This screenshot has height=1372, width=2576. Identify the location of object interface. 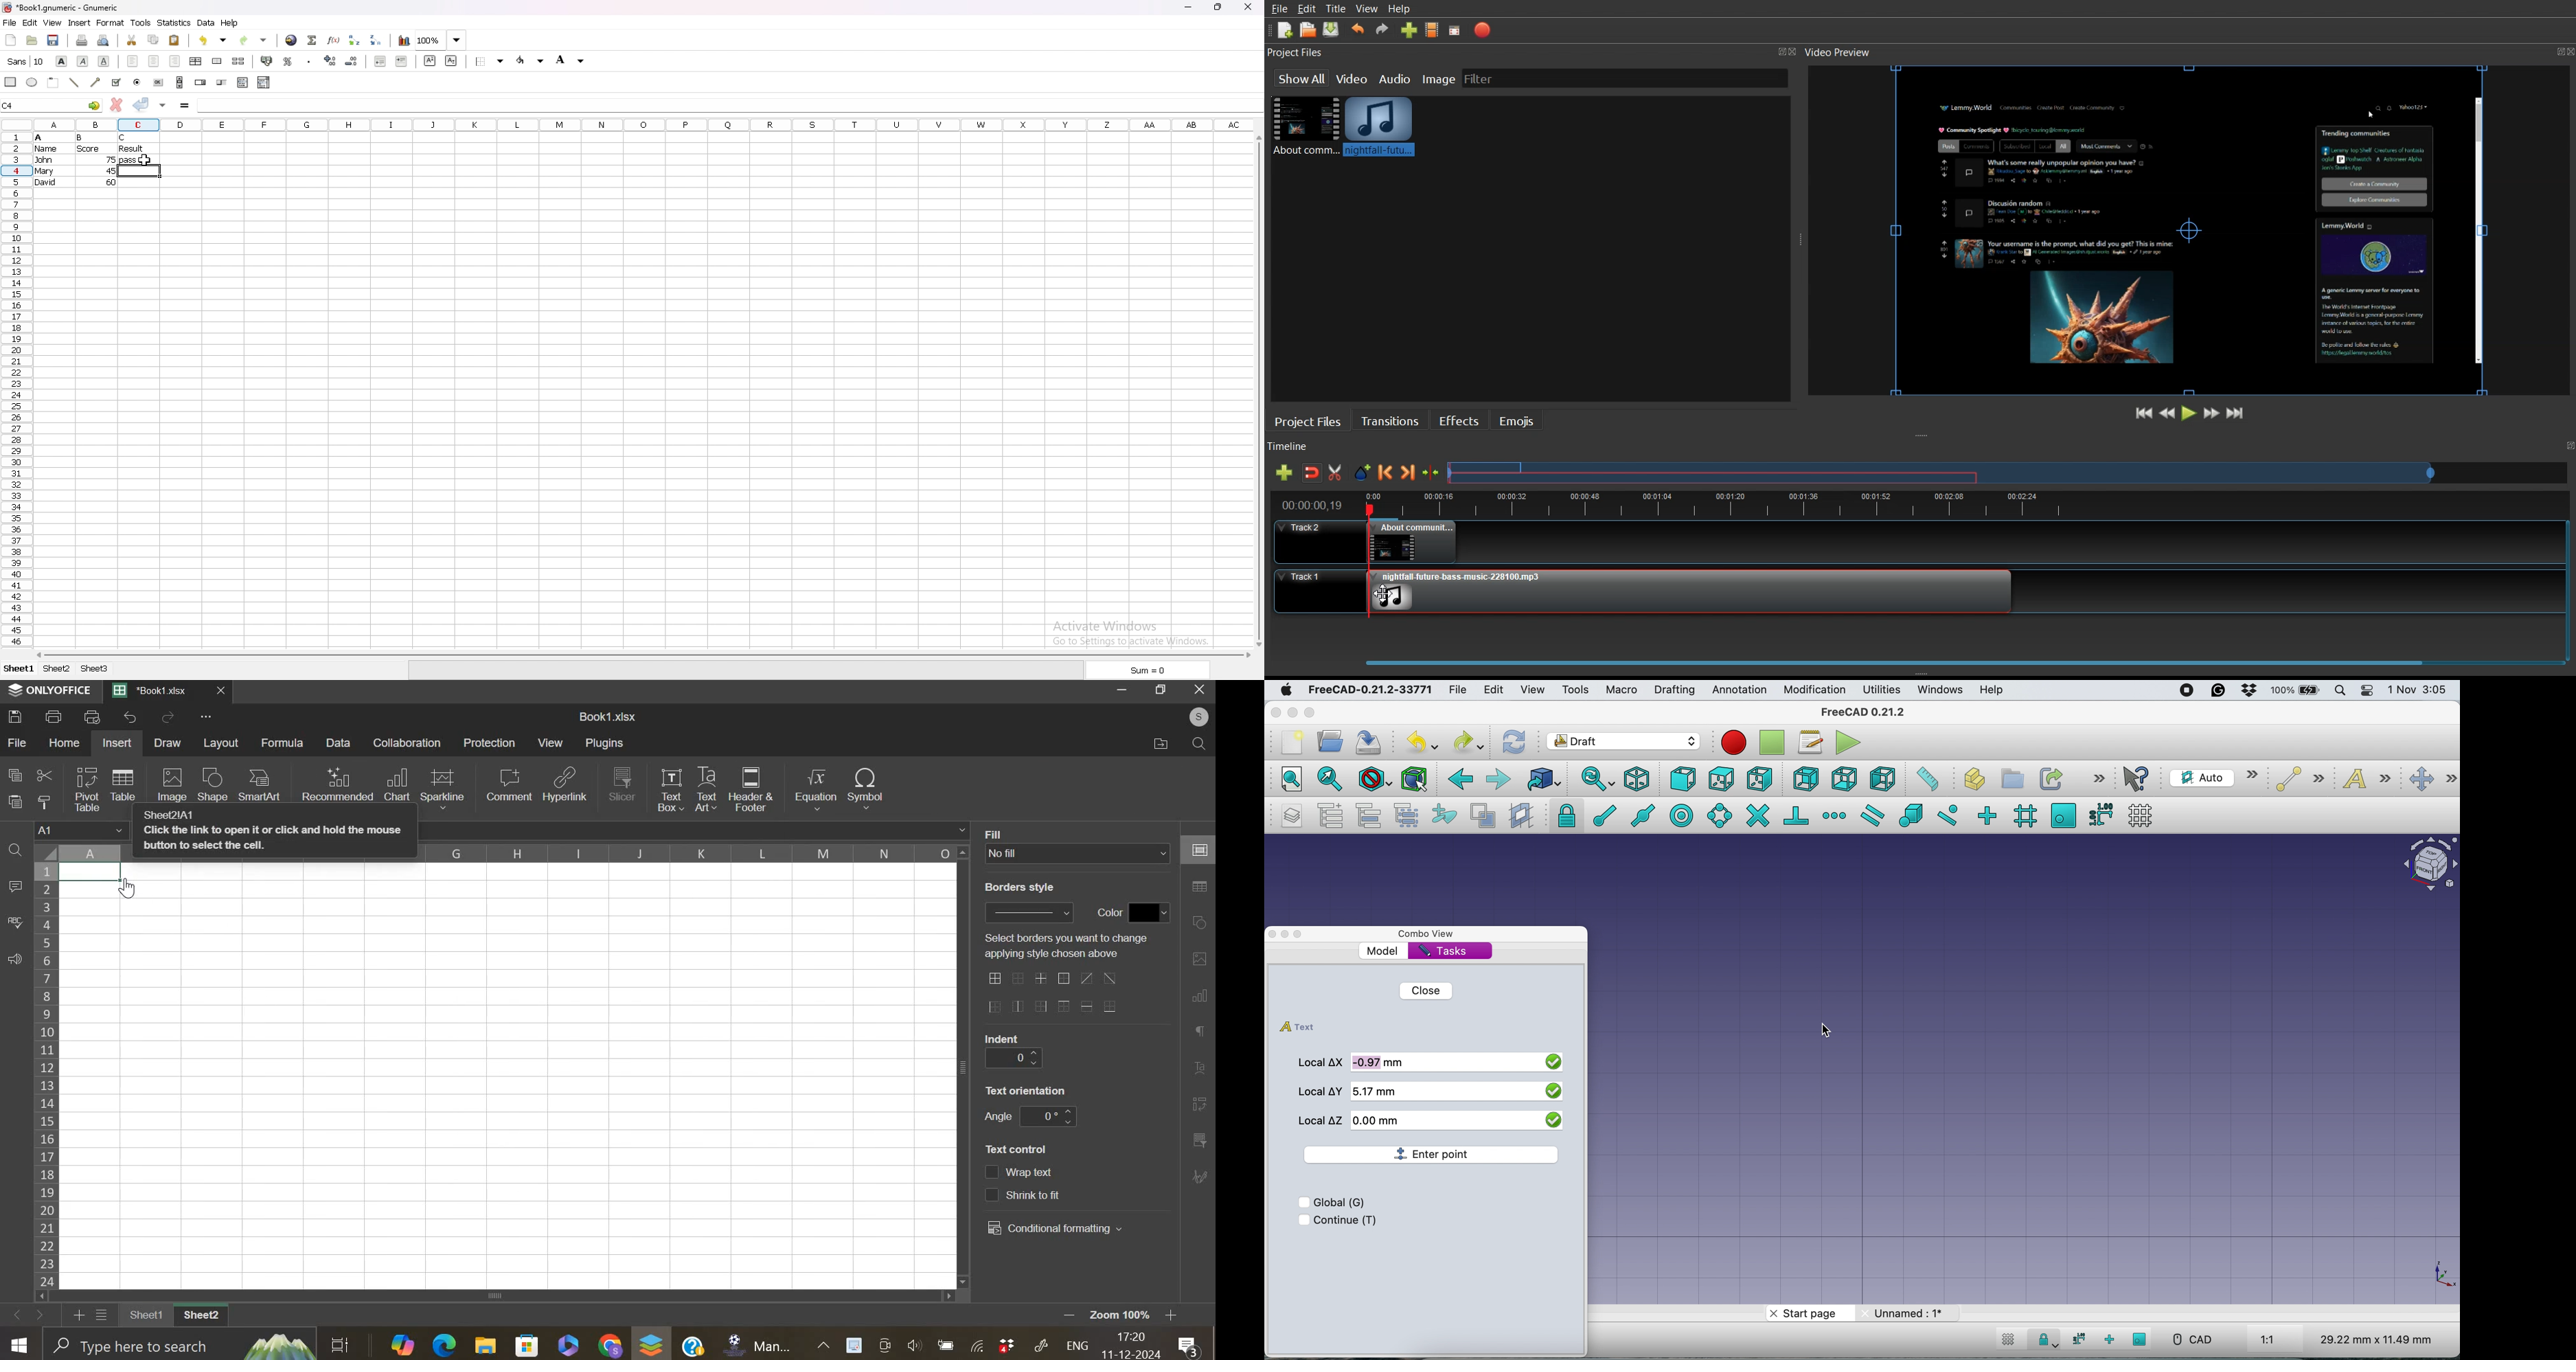
(2427, 862).